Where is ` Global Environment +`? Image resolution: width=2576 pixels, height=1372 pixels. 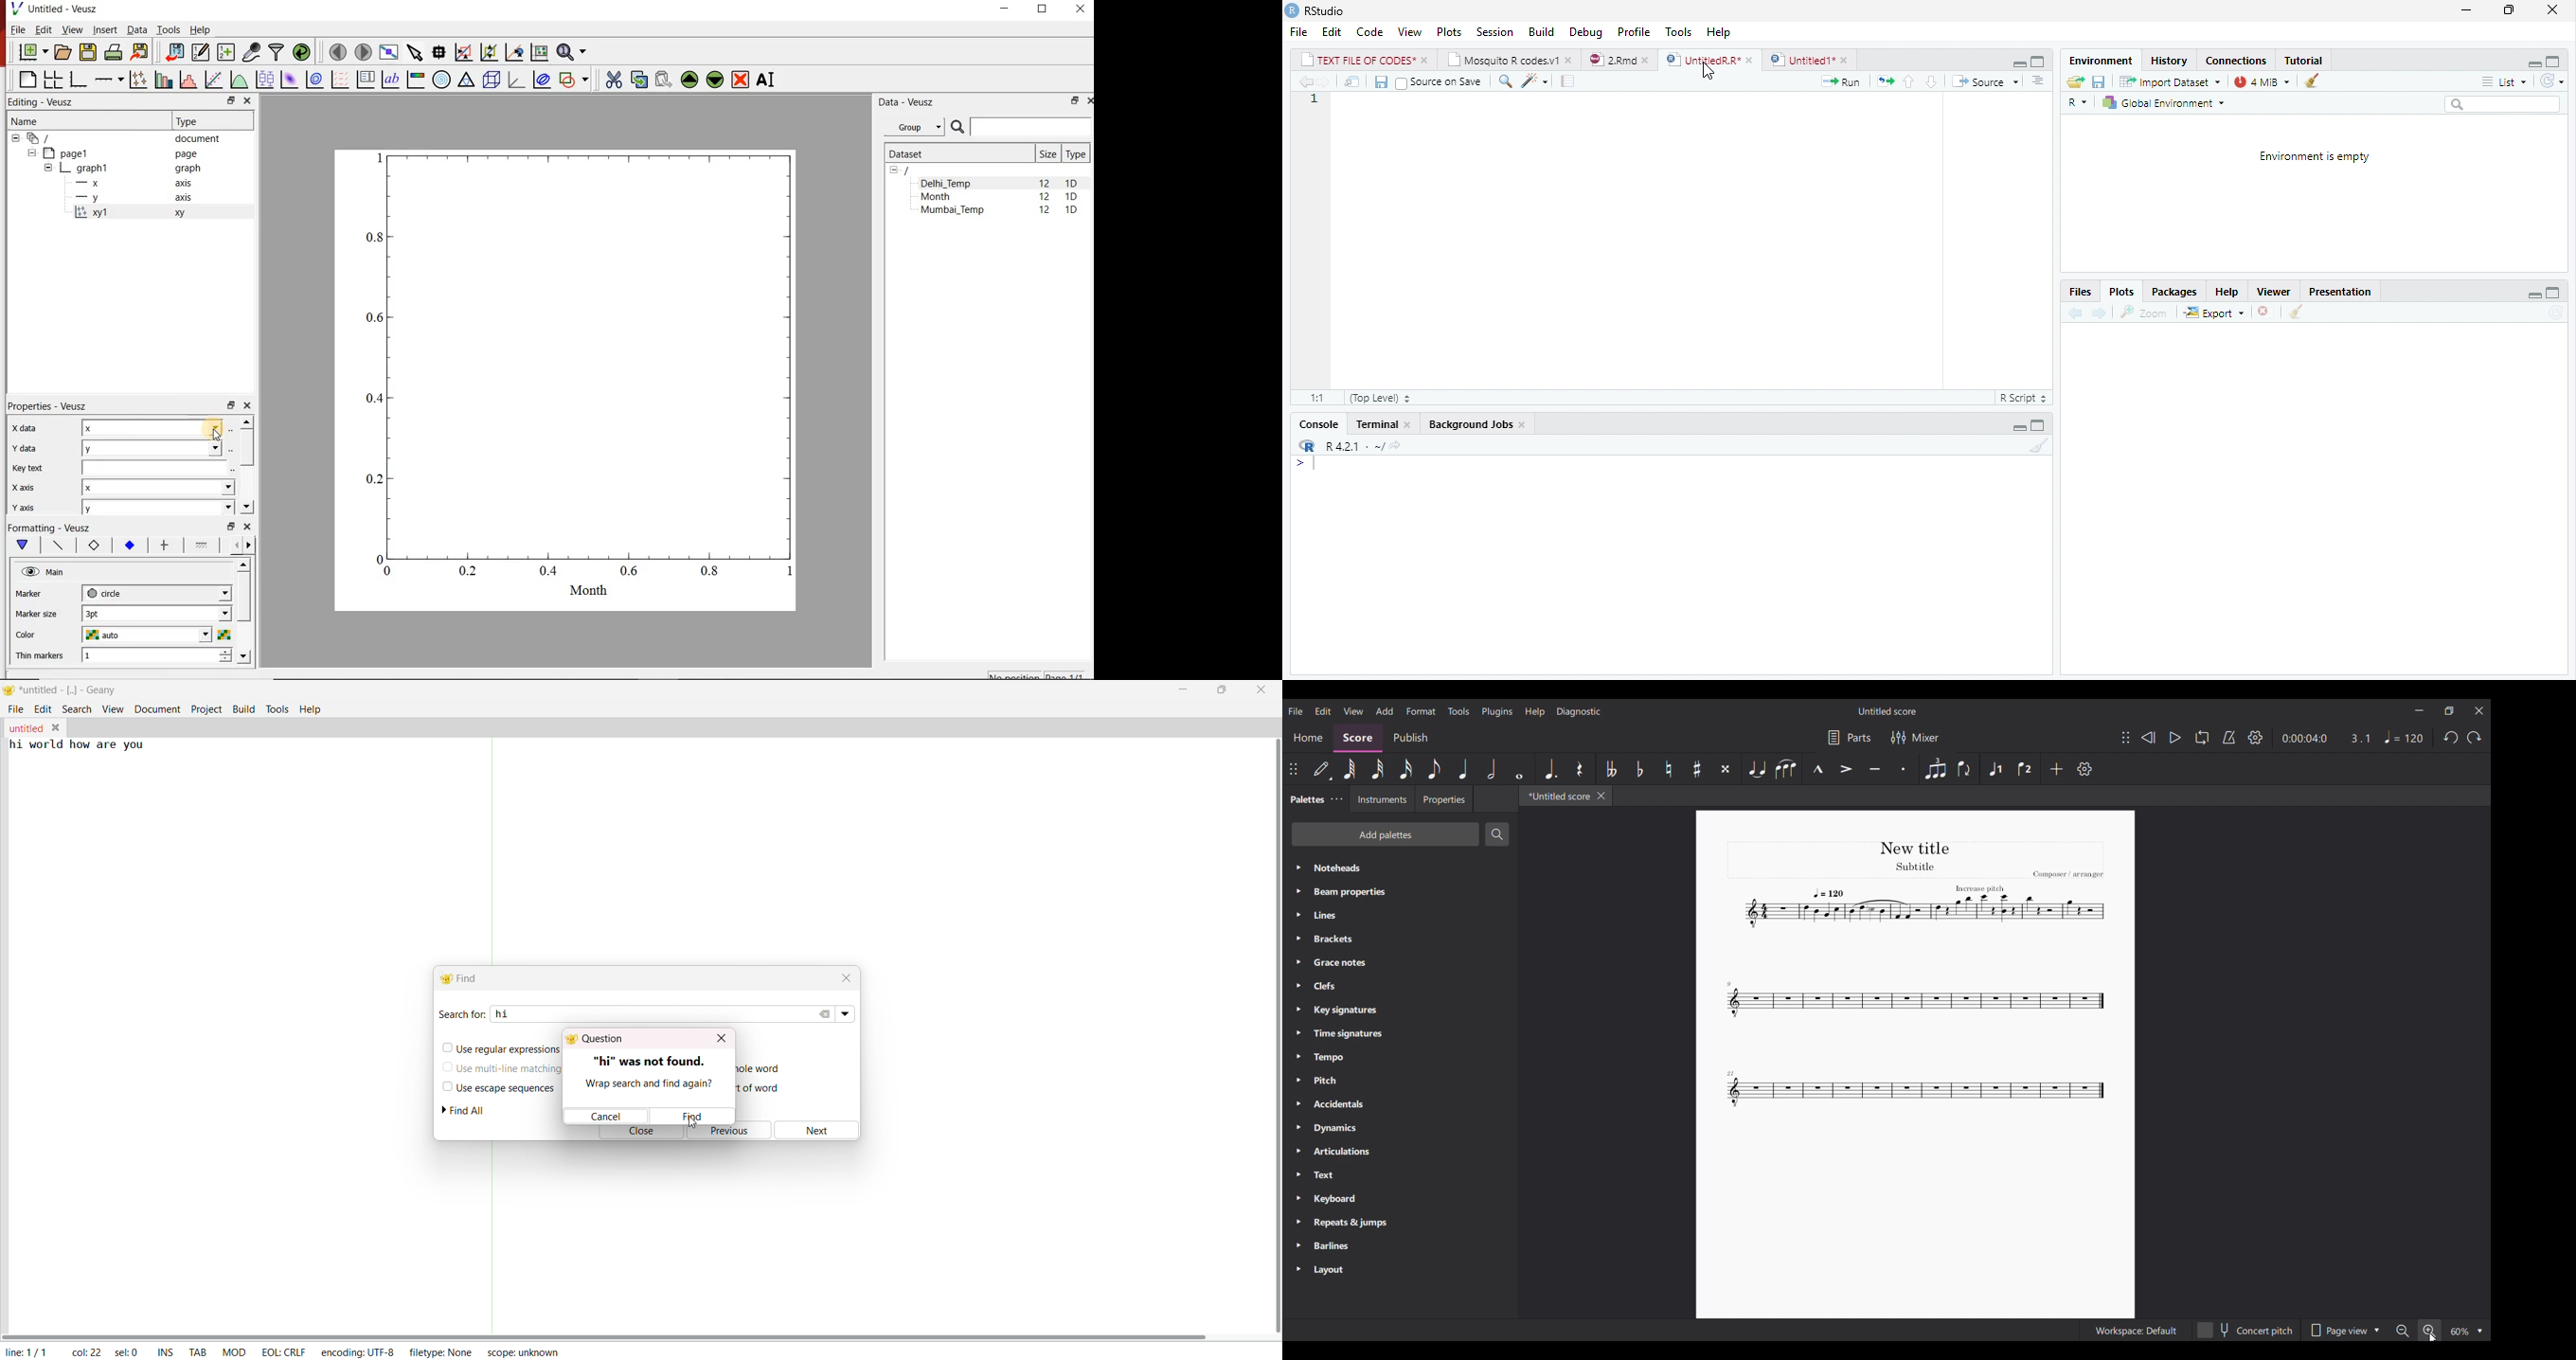
 Global Environment + is located at coordinates (2170, 103).